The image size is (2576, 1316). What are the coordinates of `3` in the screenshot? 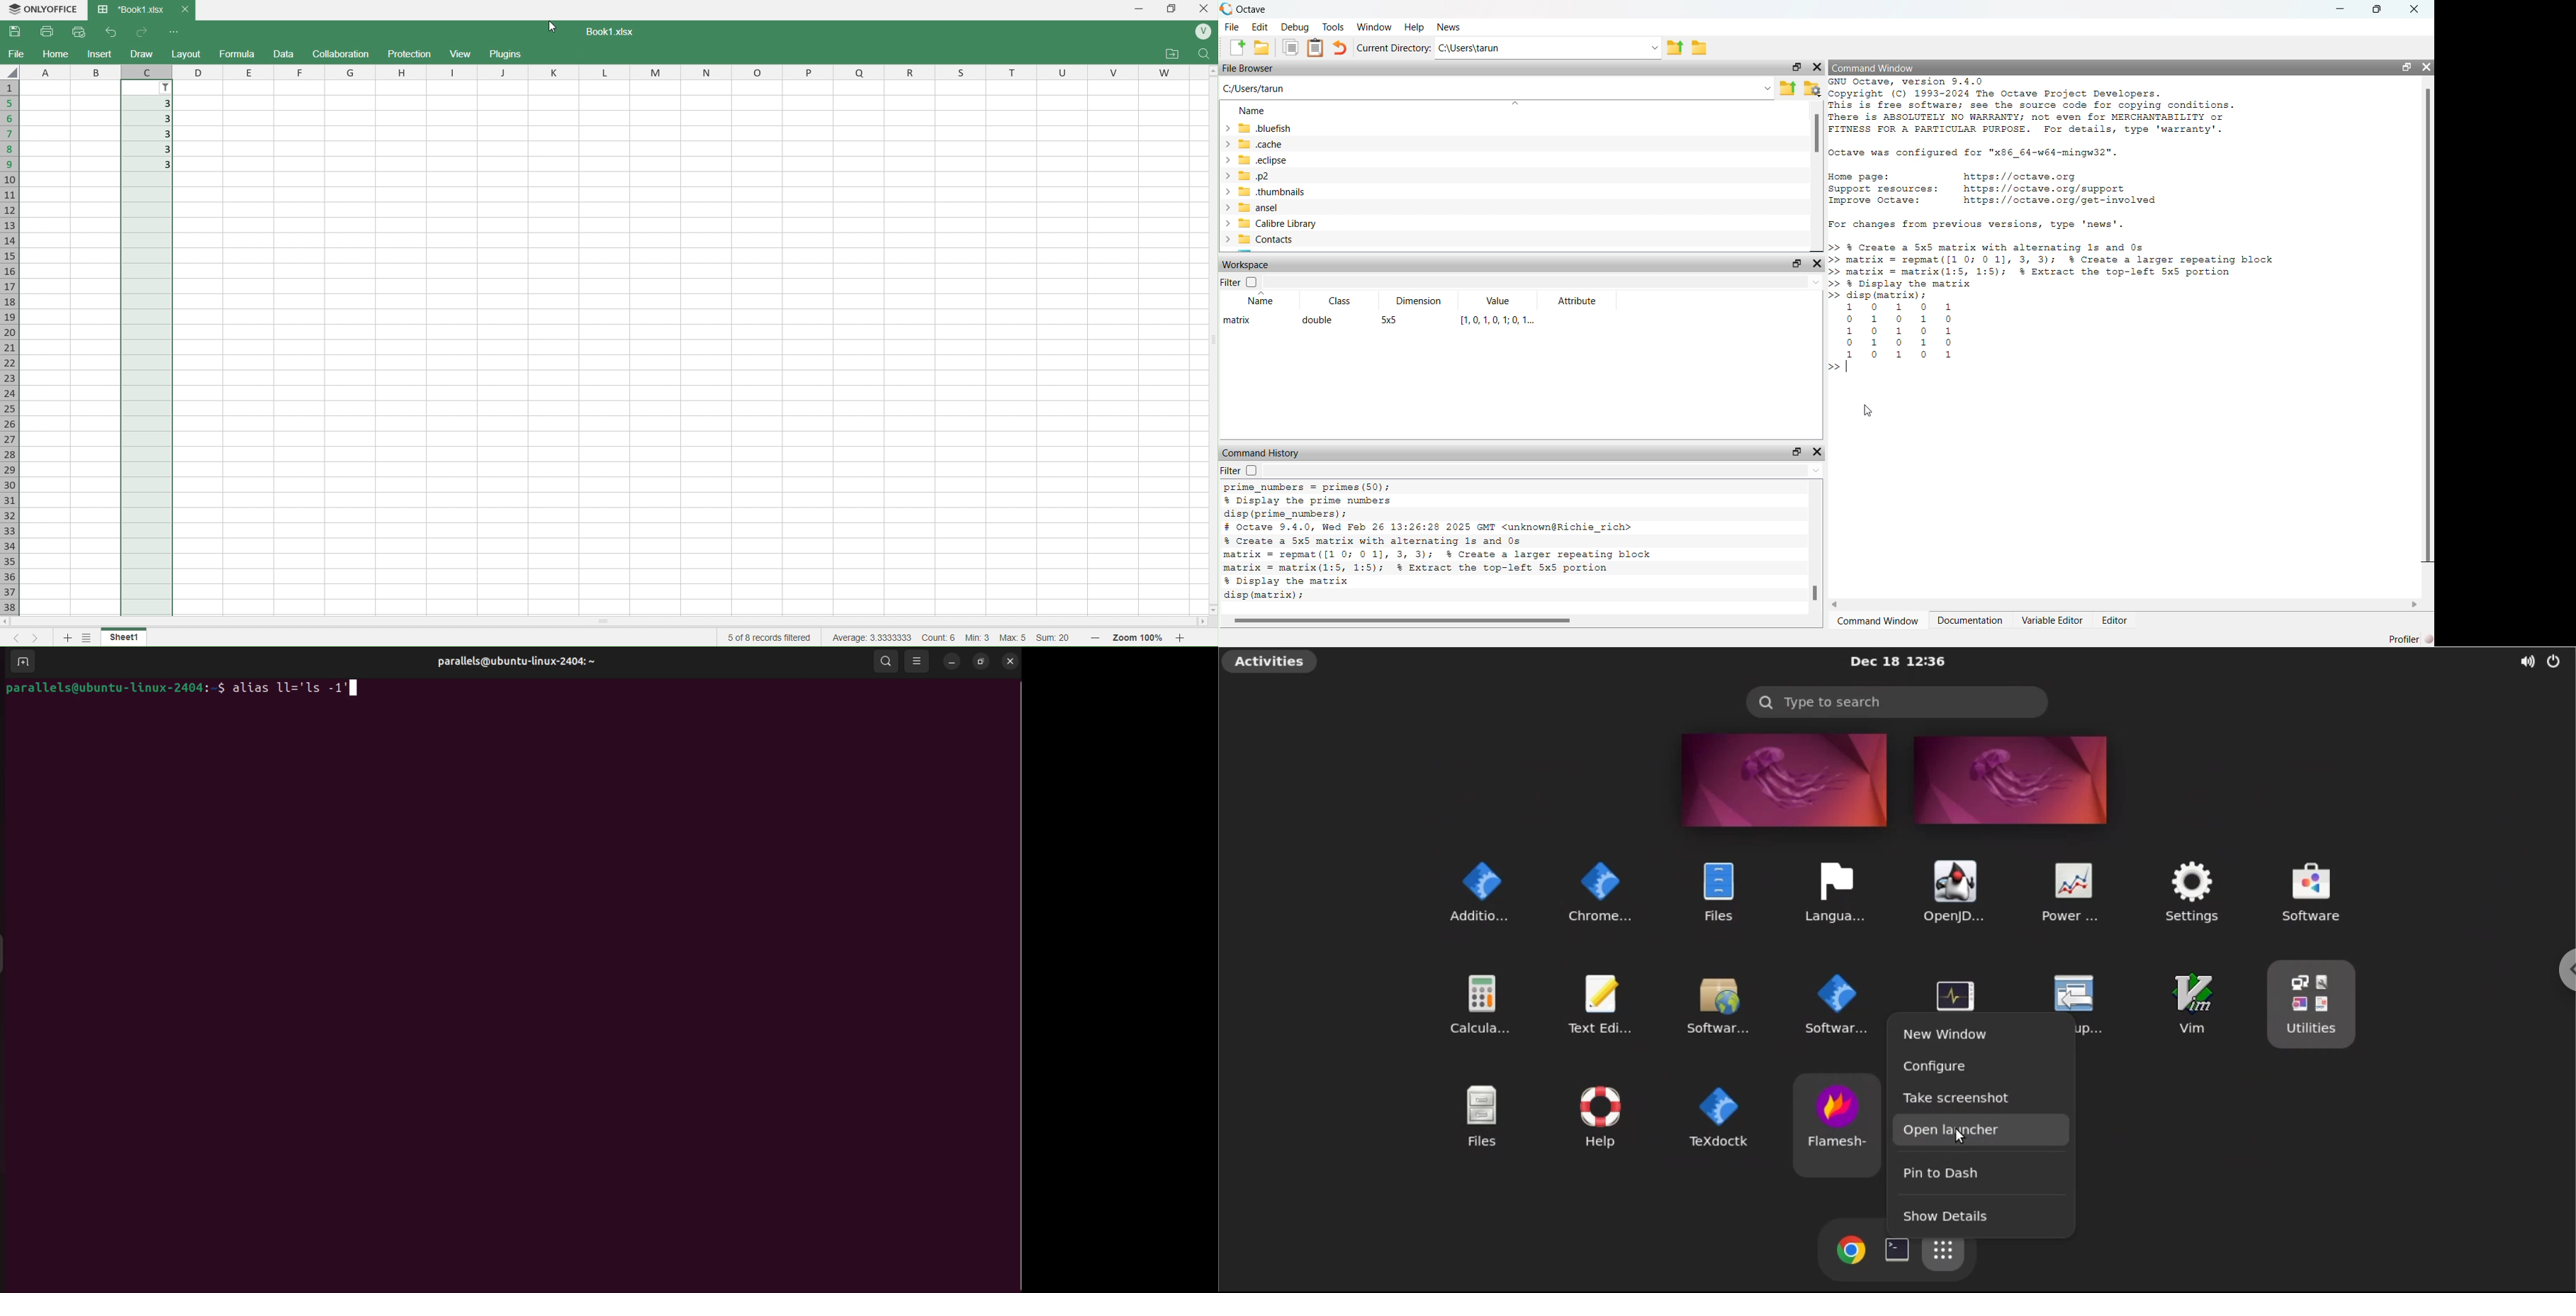 It's located at (147, 119).